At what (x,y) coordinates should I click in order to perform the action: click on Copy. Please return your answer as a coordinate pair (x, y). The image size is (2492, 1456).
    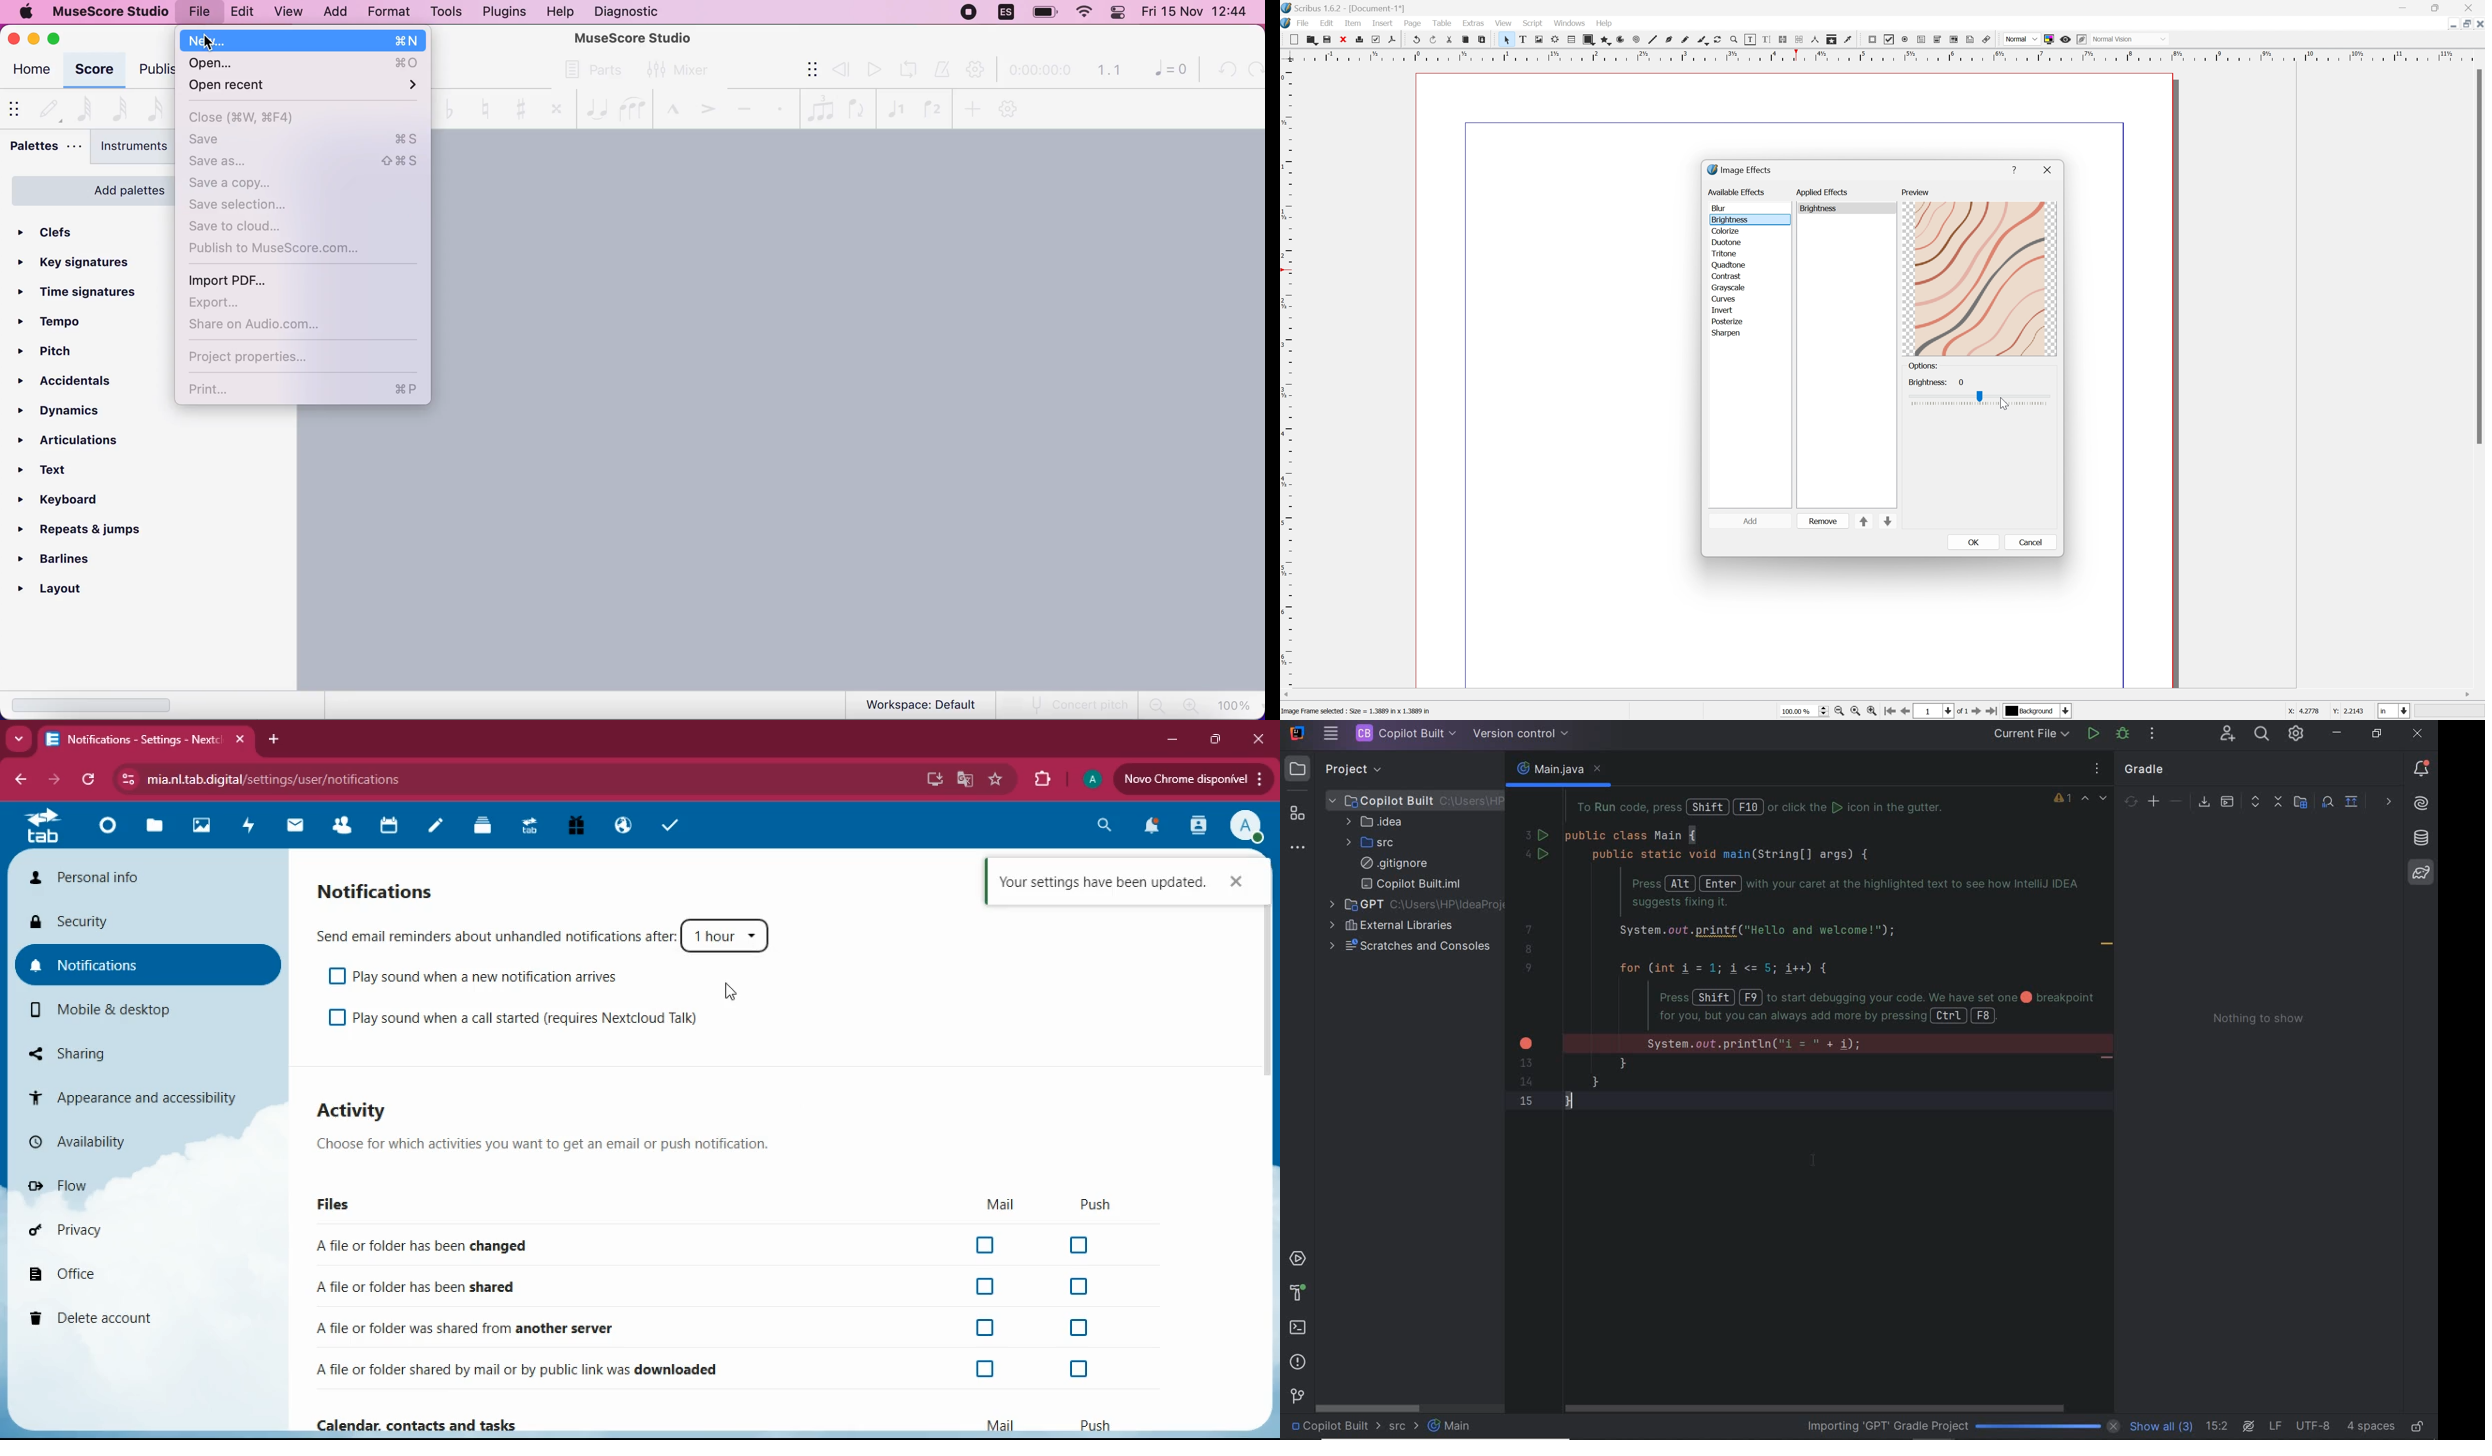
    Looking at the image, I should click on (1465, 40).